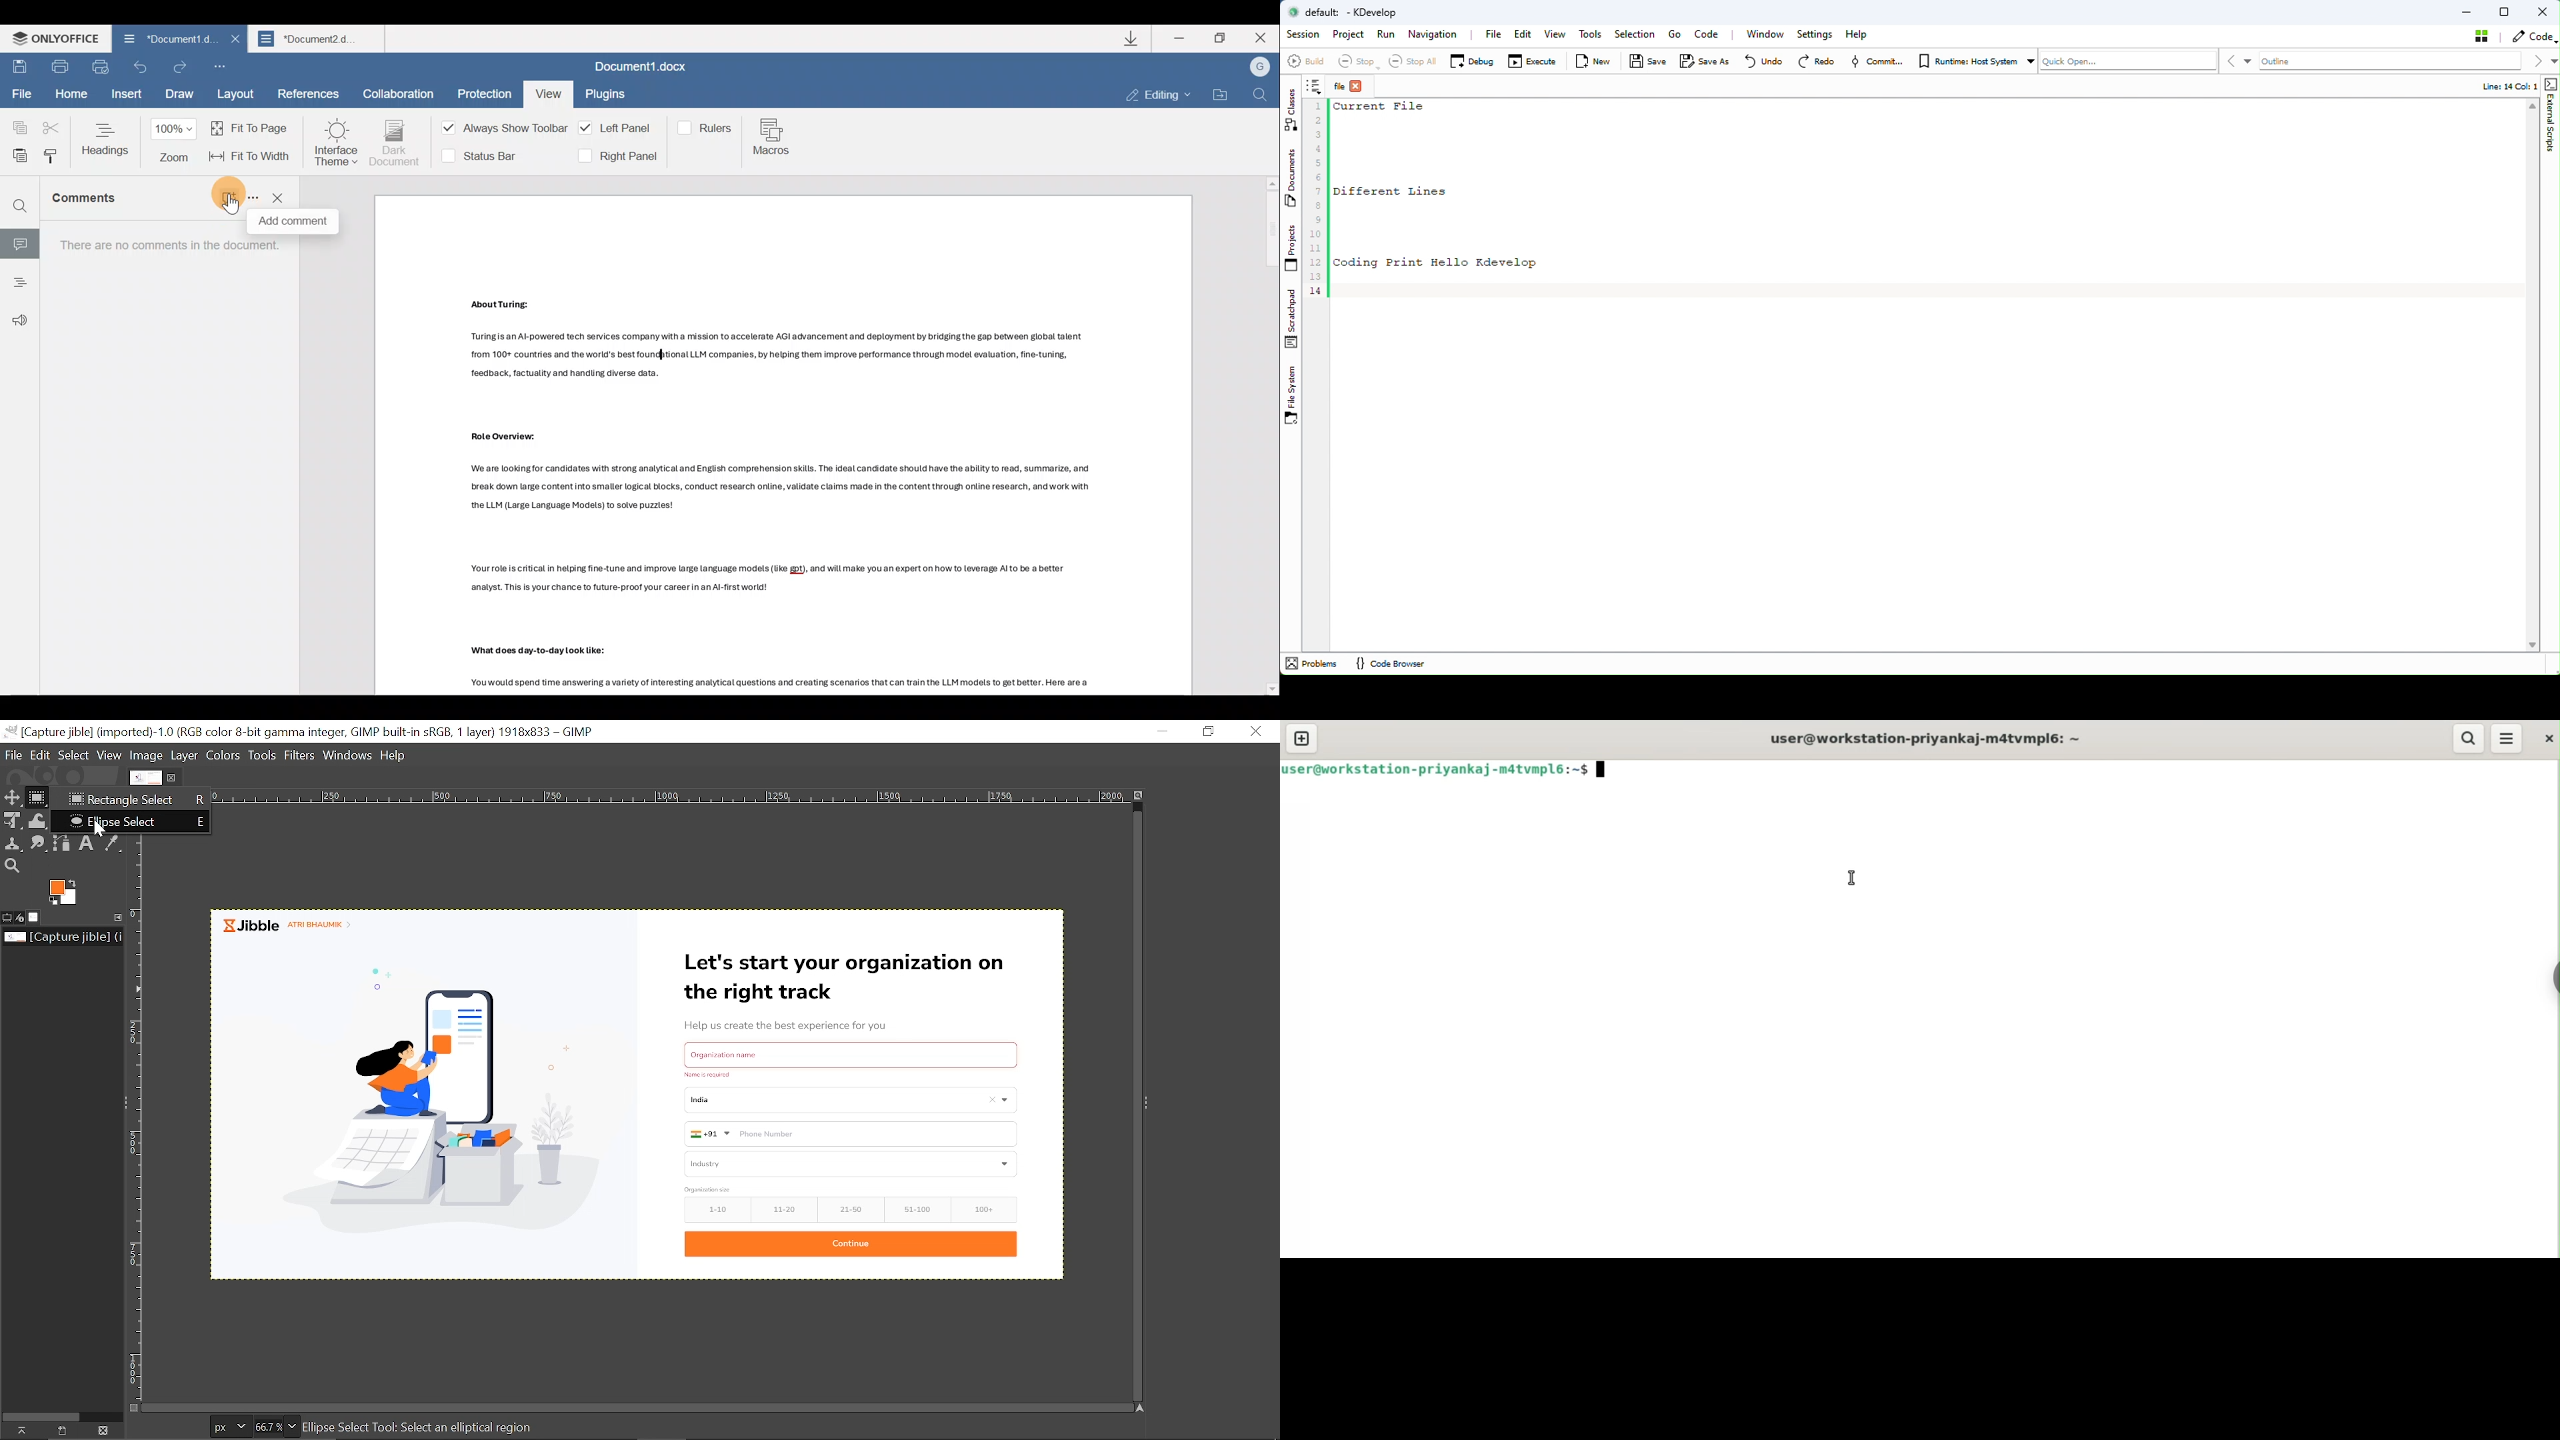 The height and width of the screenshot is (1456, 2576). What do you see at coordinates (38, 820) in the screenshot?
I see `Wrap tool` at bounding box center [38, 820].